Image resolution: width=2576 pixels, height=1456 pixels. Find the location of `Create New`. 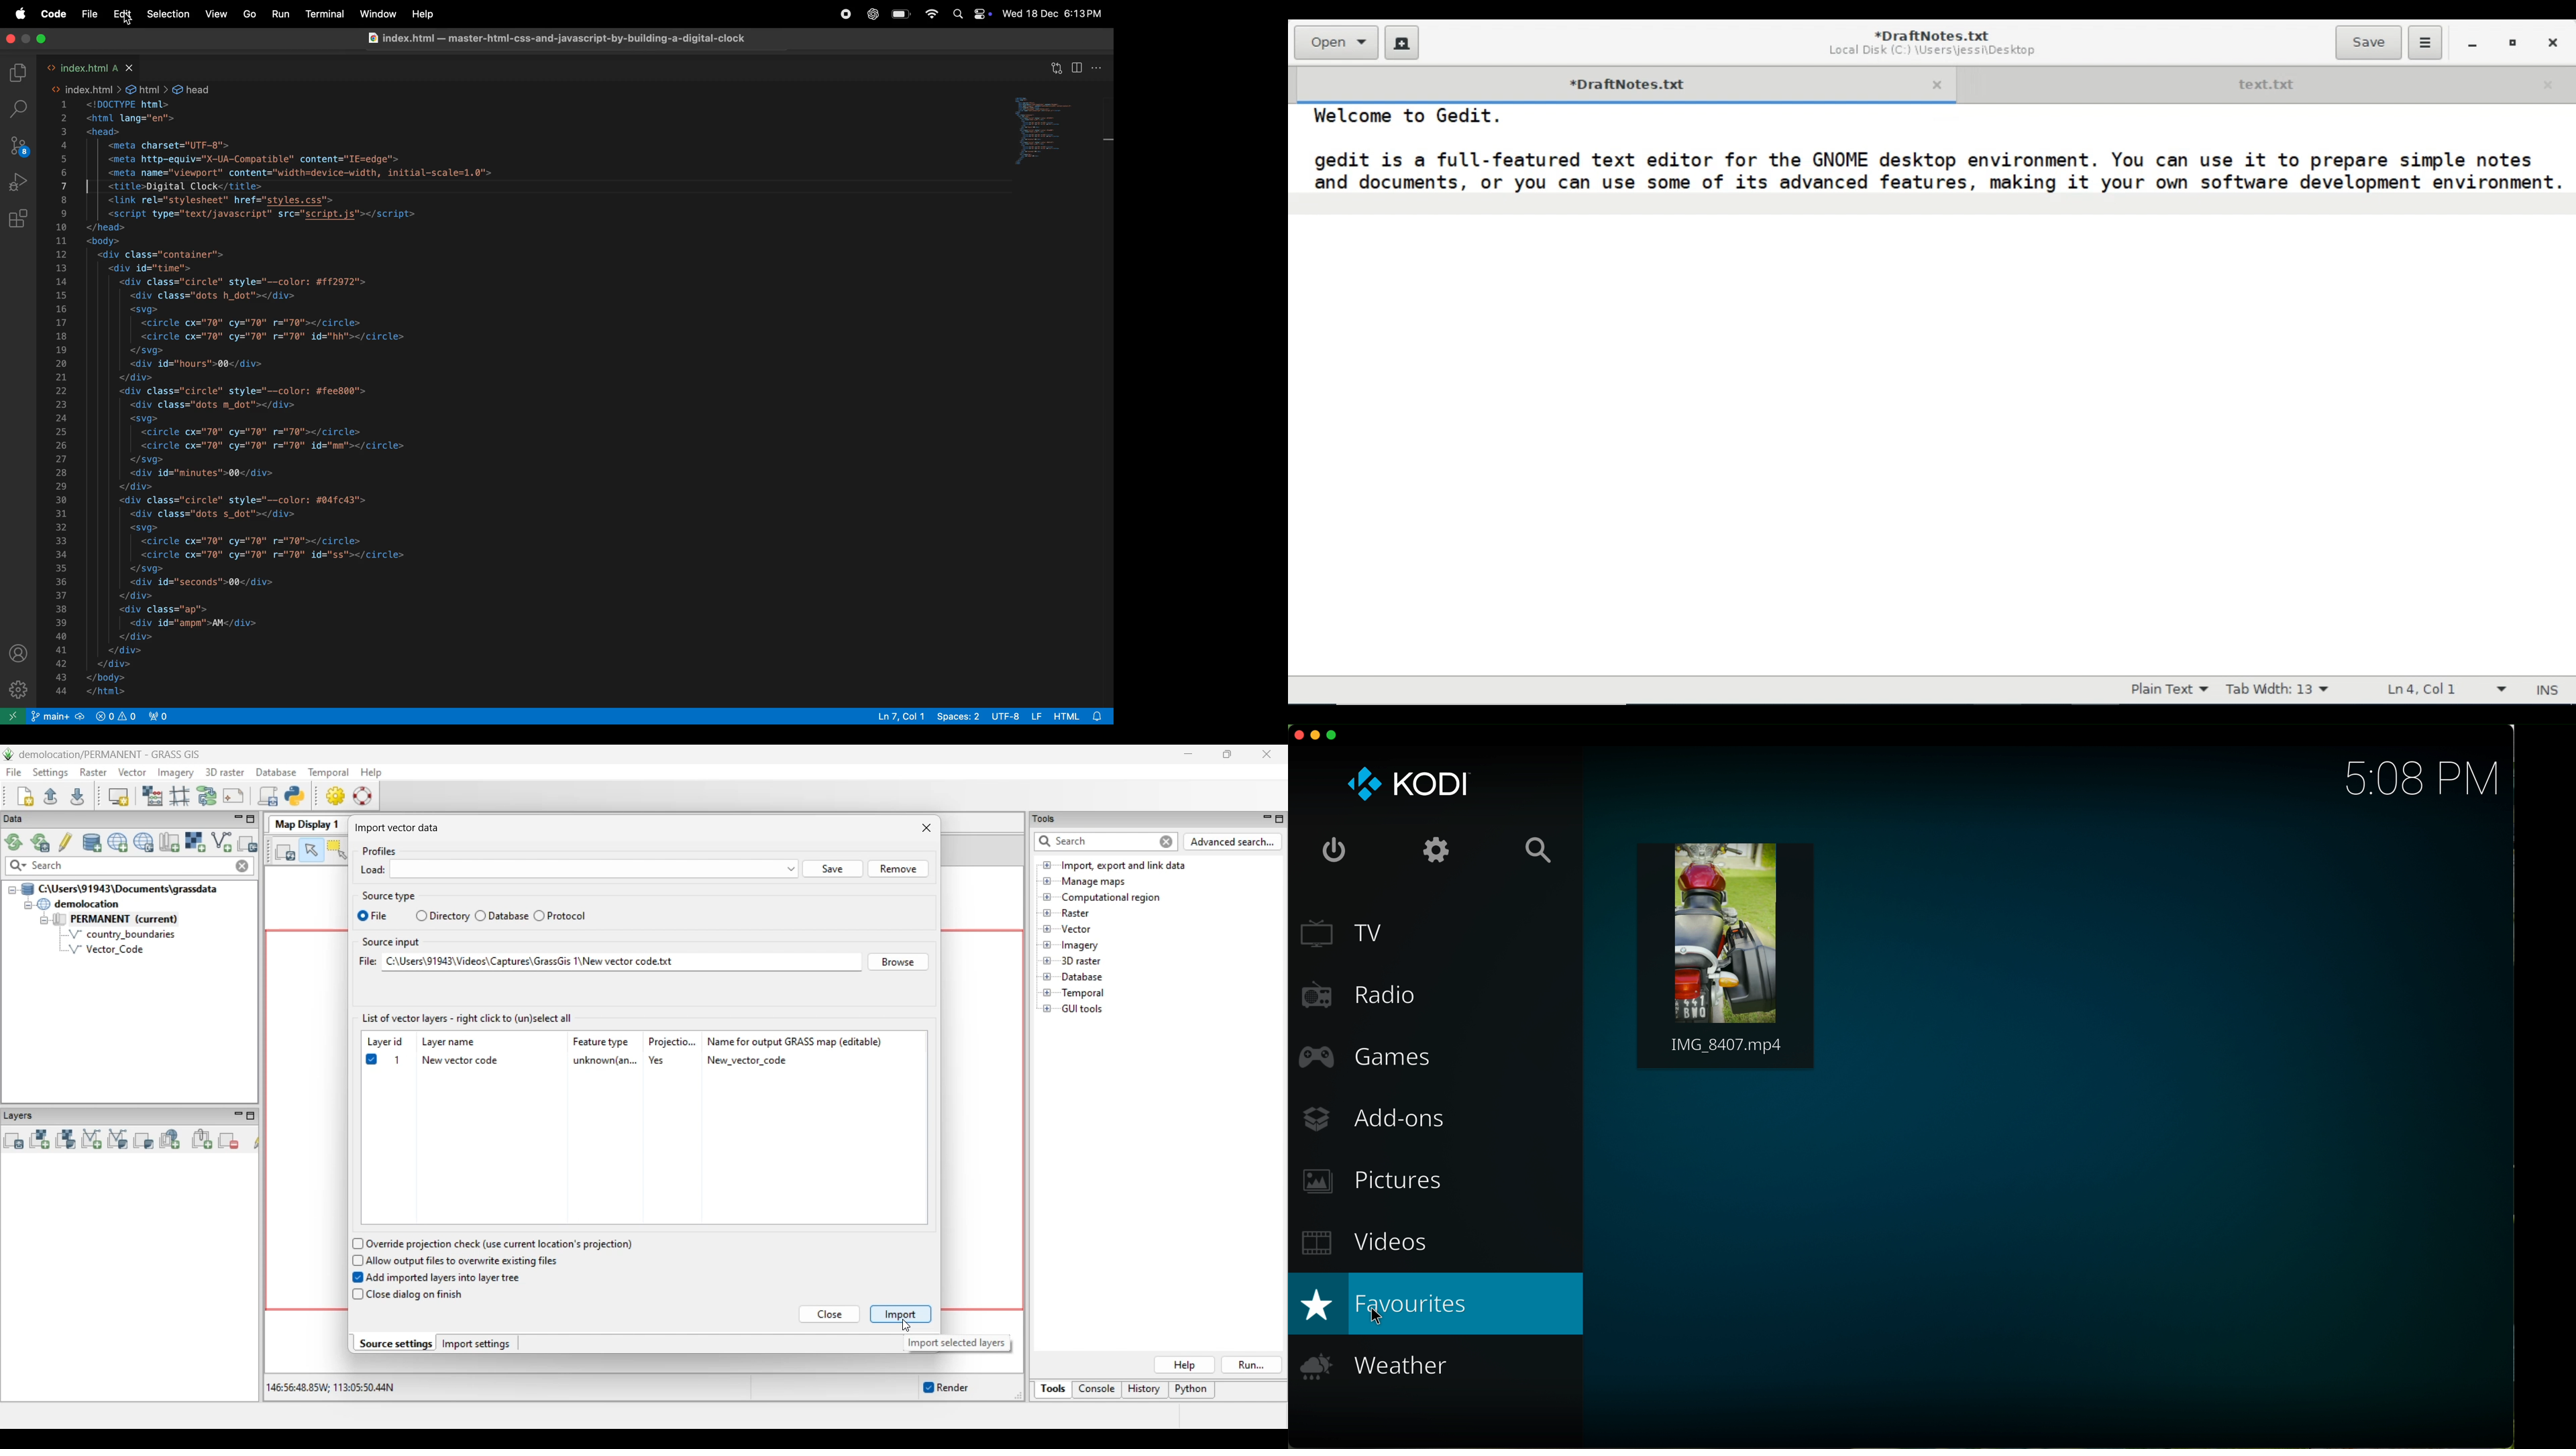

Create New is located at coordinates (1402, 42).